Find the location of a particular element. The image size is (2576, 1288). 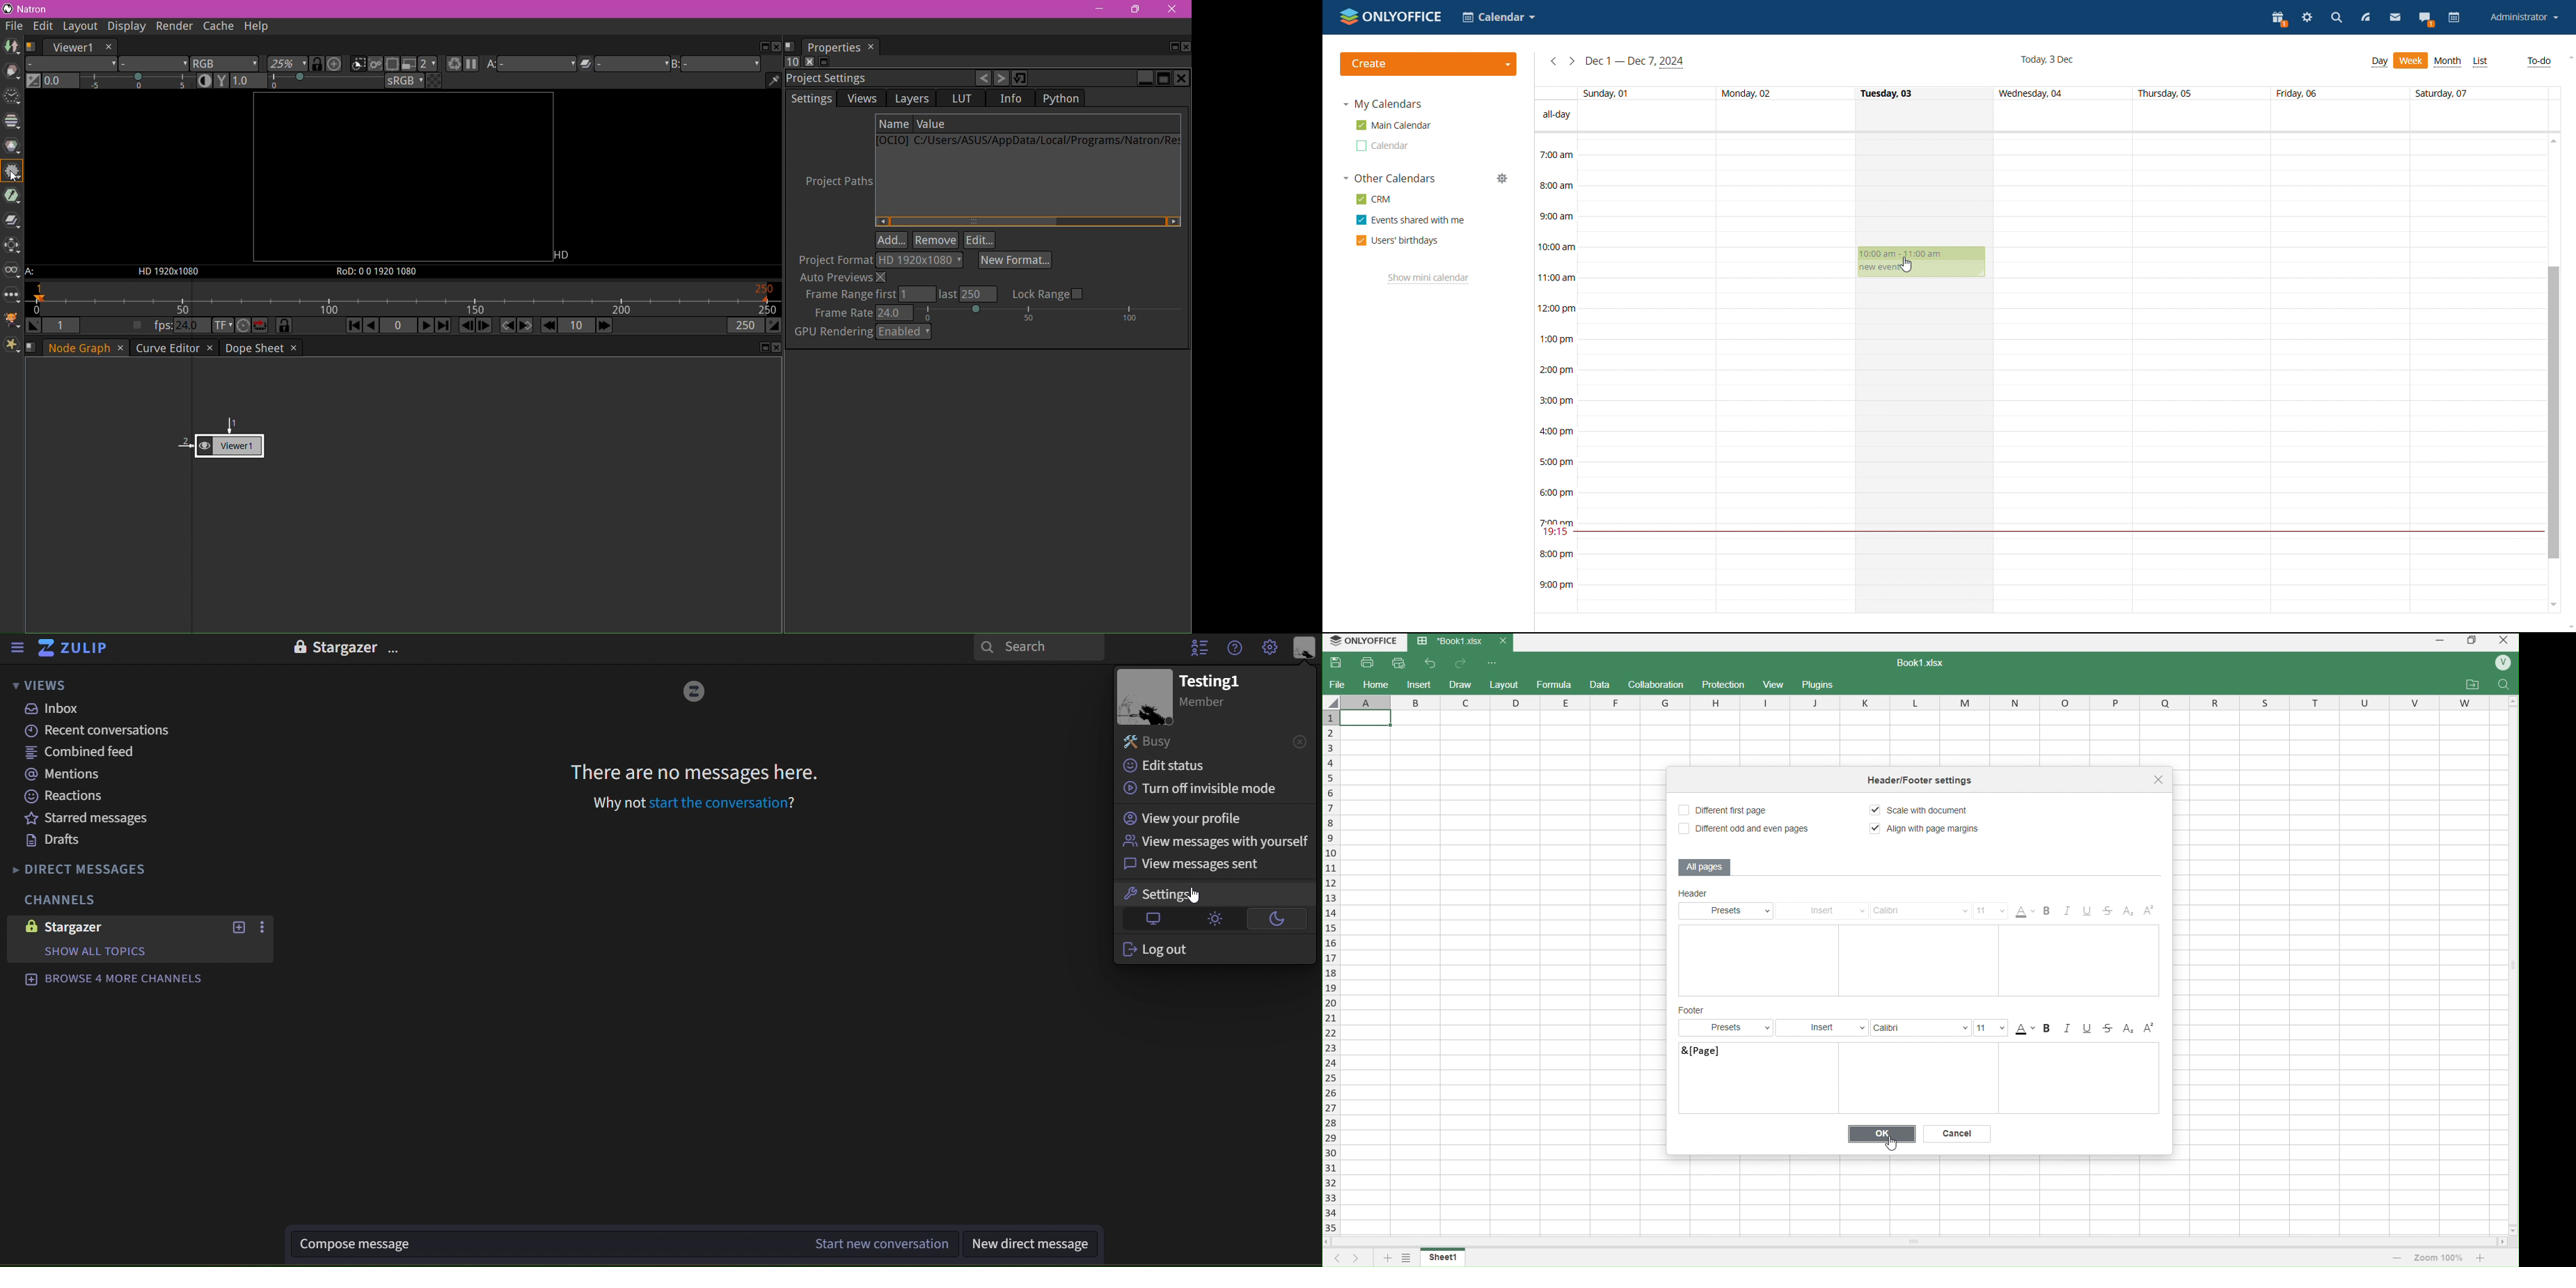

sheet1 is located at coordinates (1444, 1256).